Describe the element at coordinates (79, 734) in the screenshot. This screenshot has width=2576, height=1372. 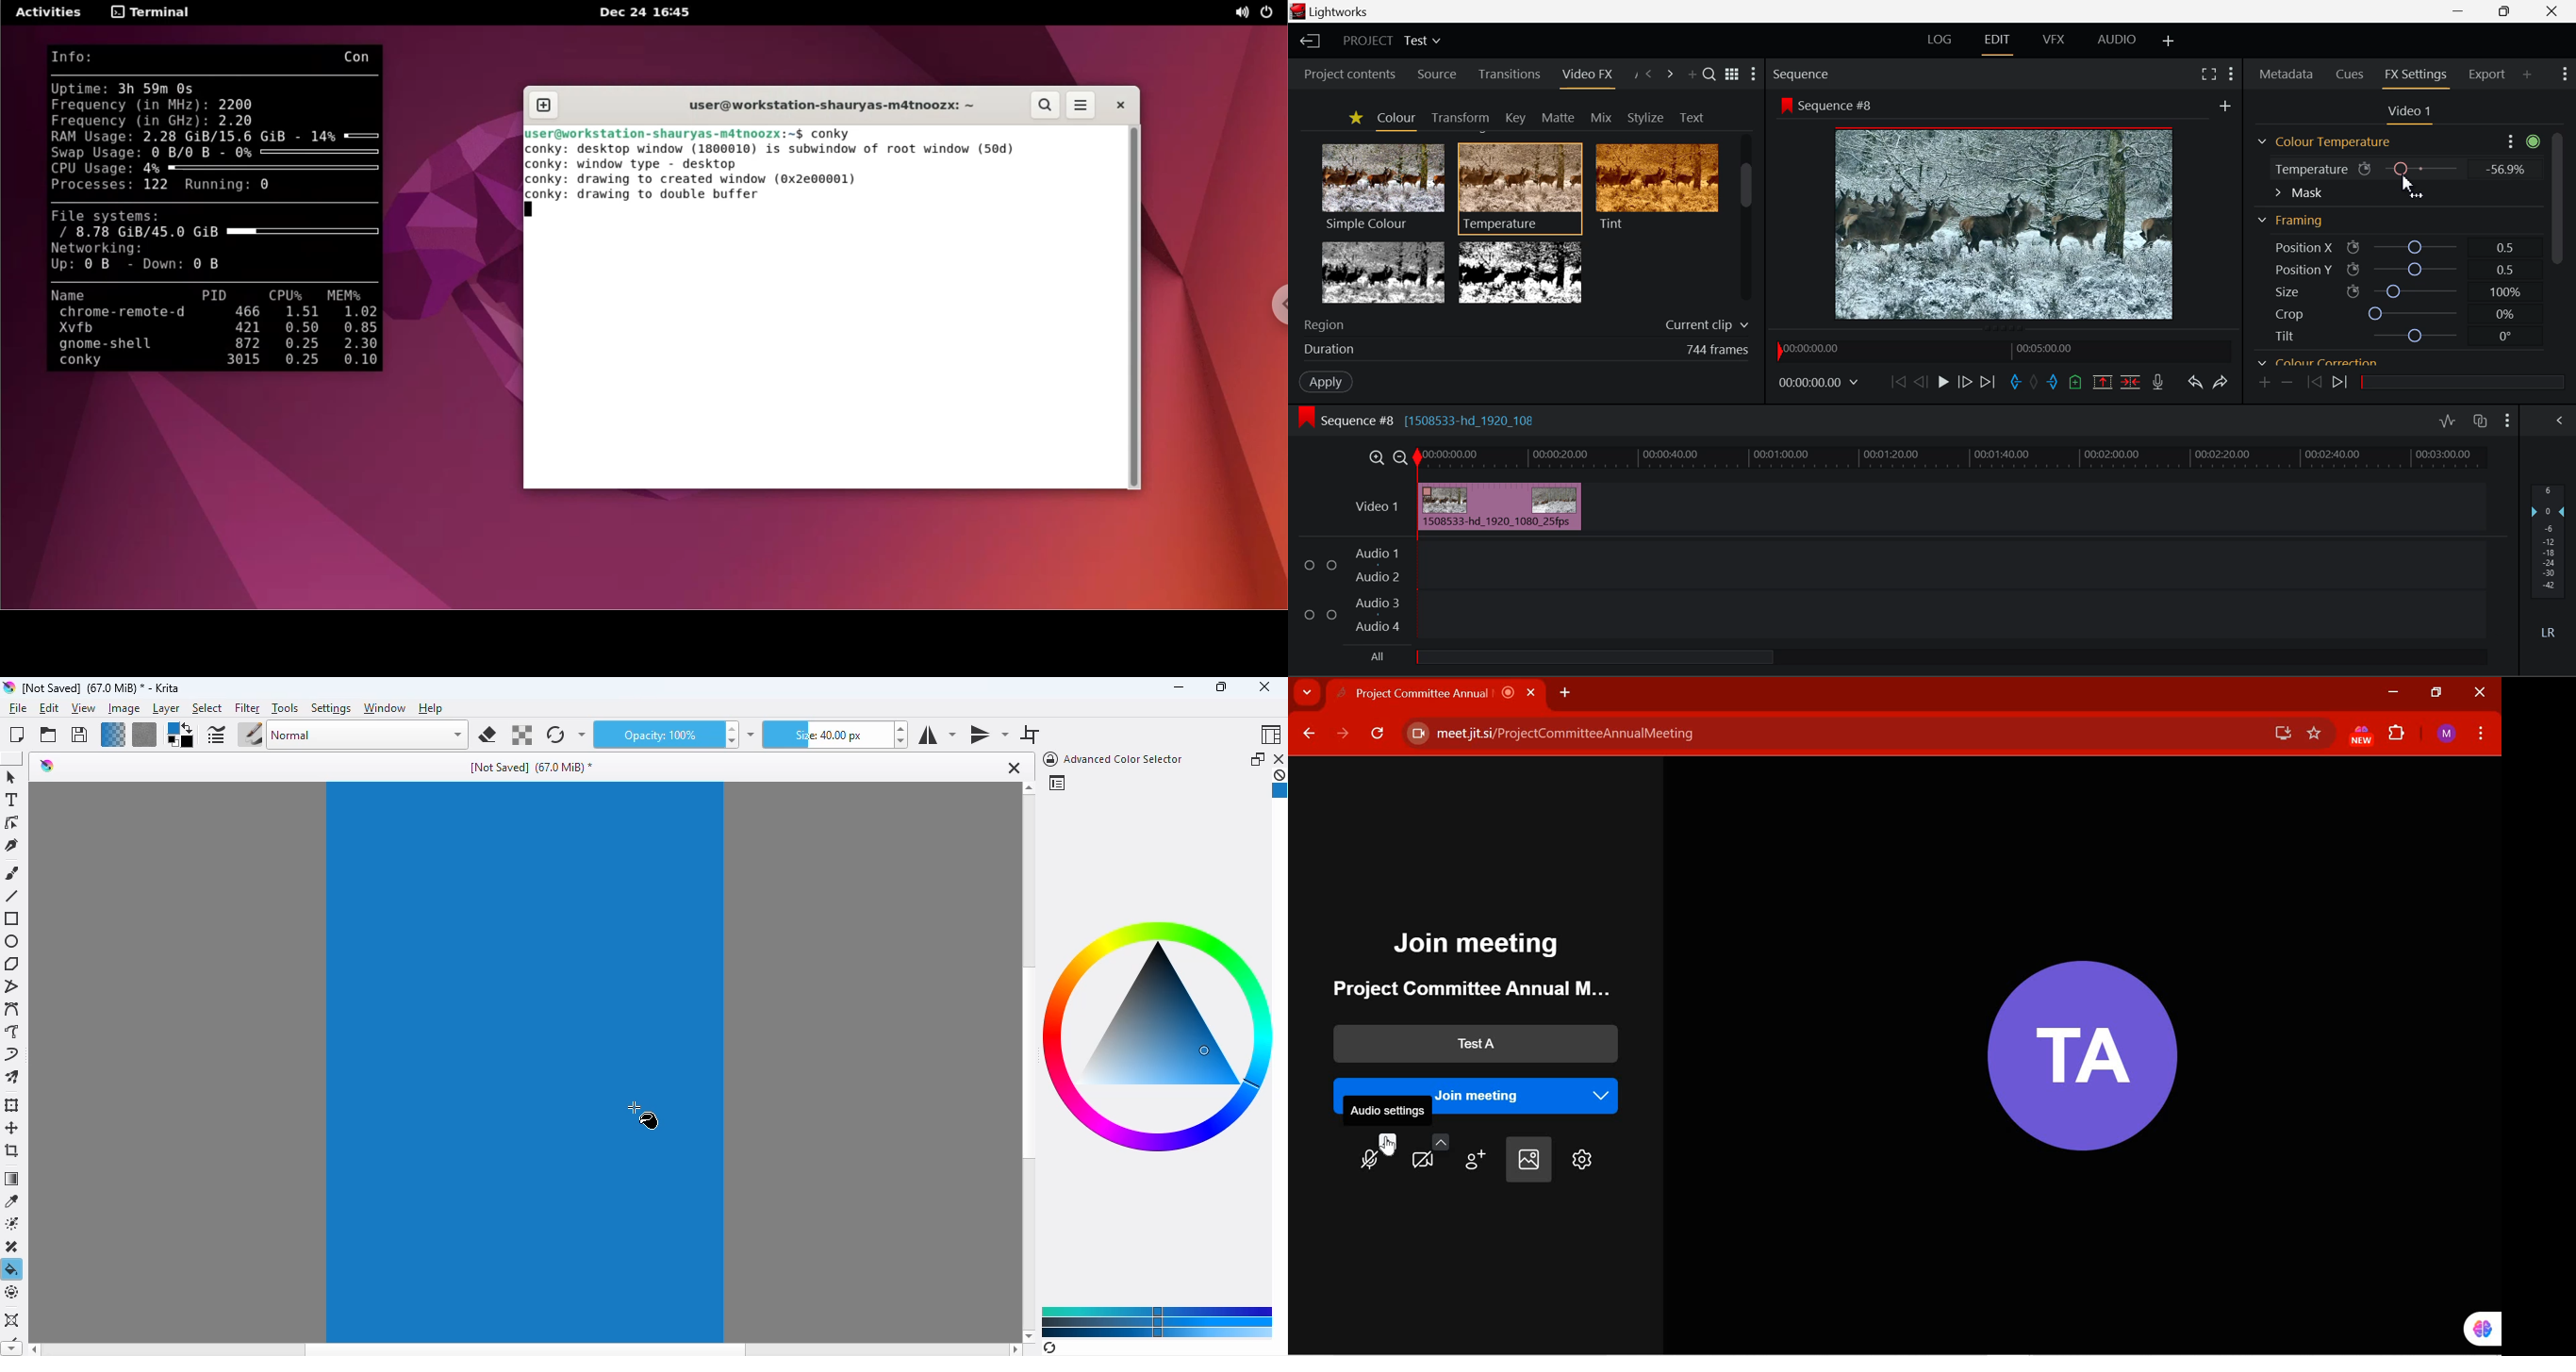
I see `save` at that location.